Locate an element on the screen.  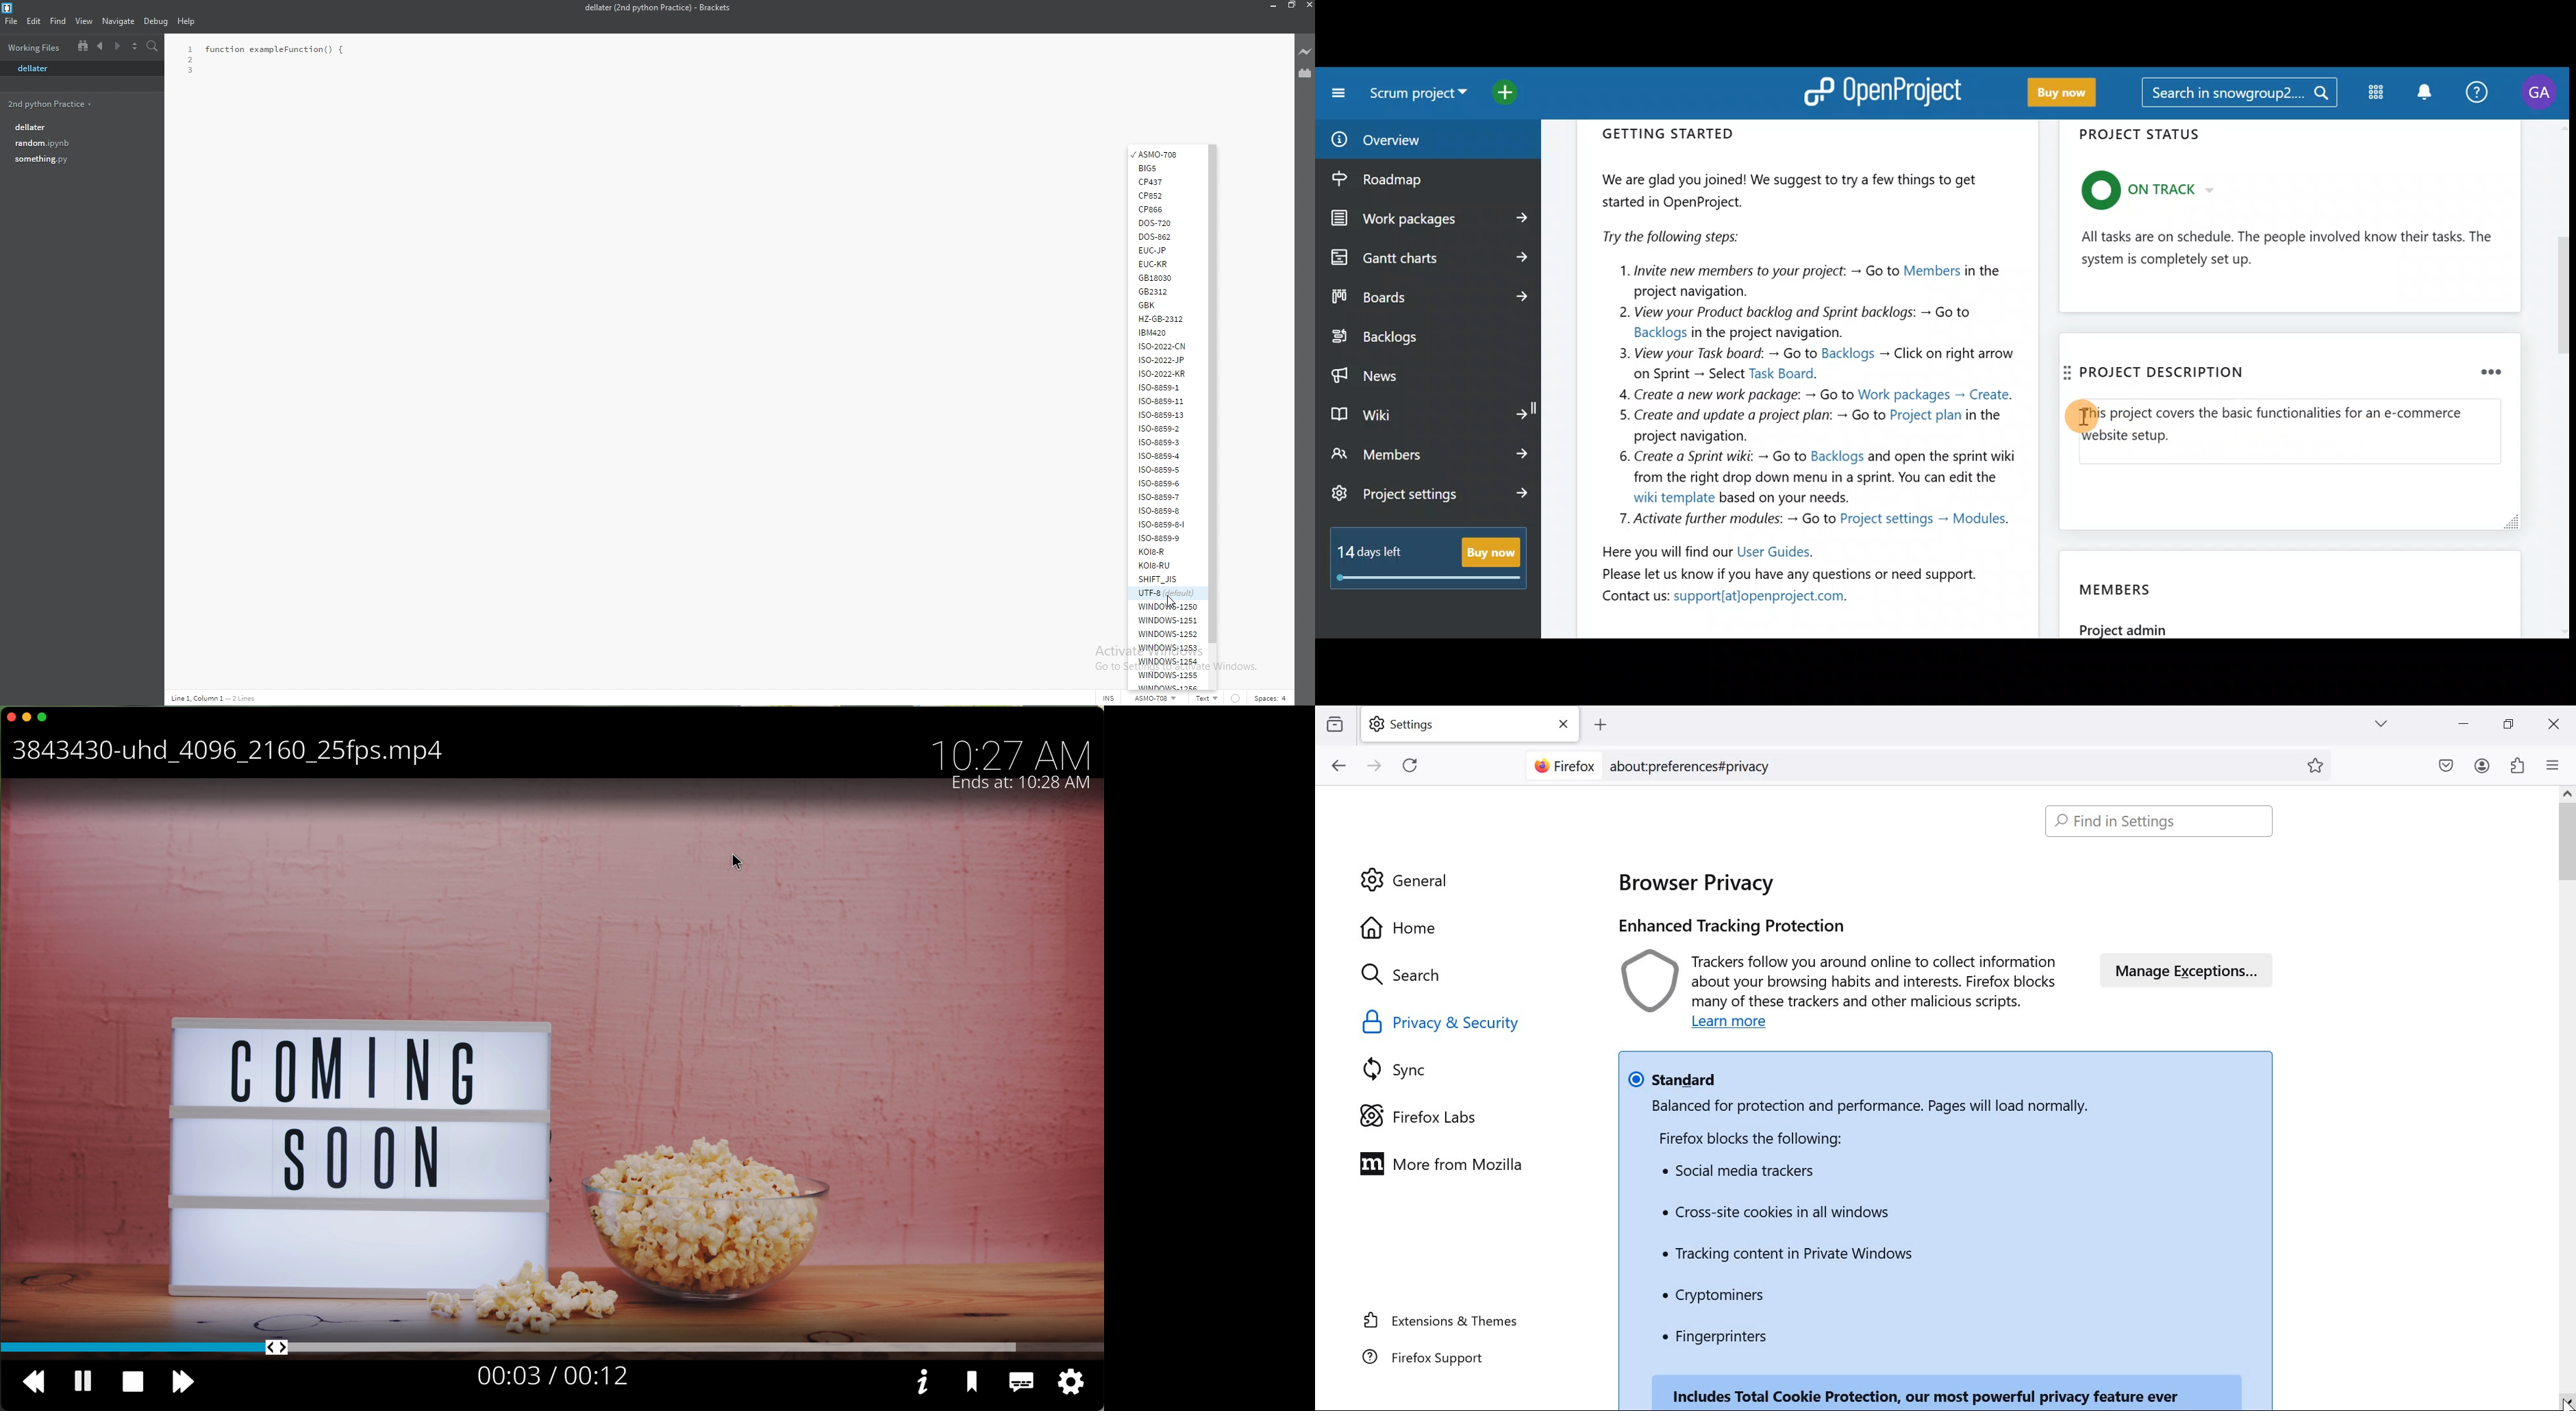
iso-8859-4 is located at coordinates (1166, 456).